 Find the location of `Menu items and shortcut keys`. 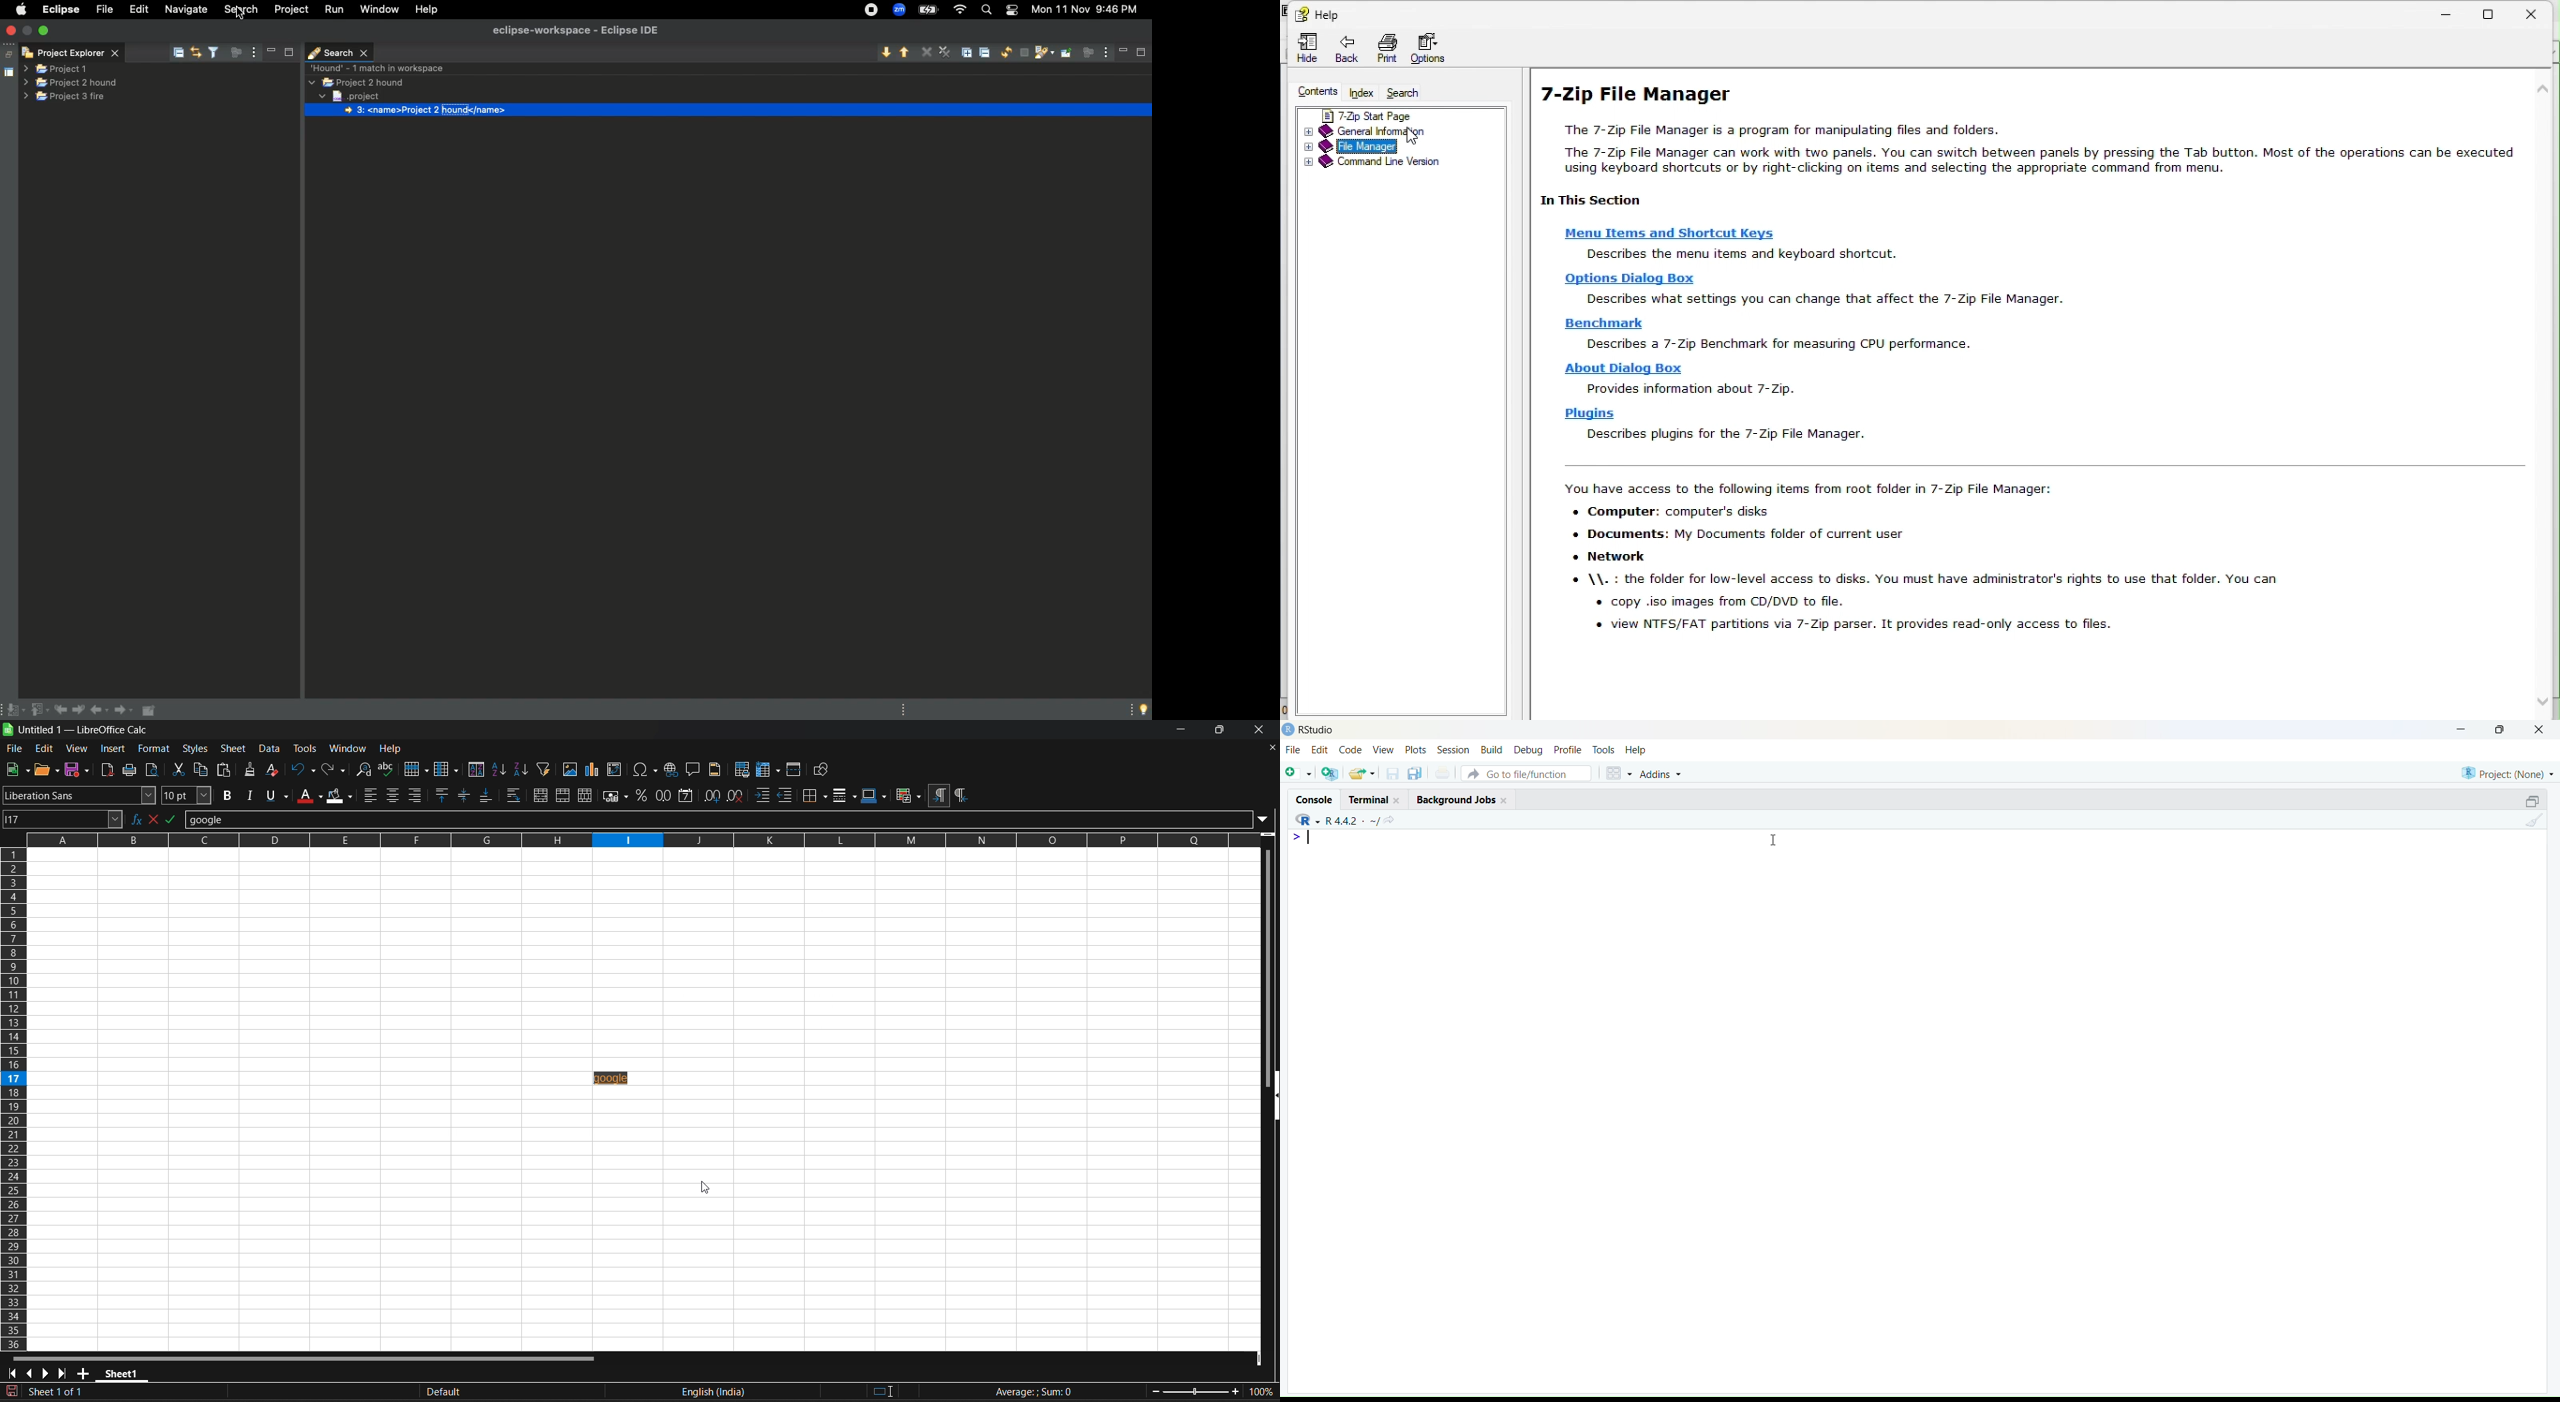

Menu items and shortcut keys is located at coordinates (1676, 233).